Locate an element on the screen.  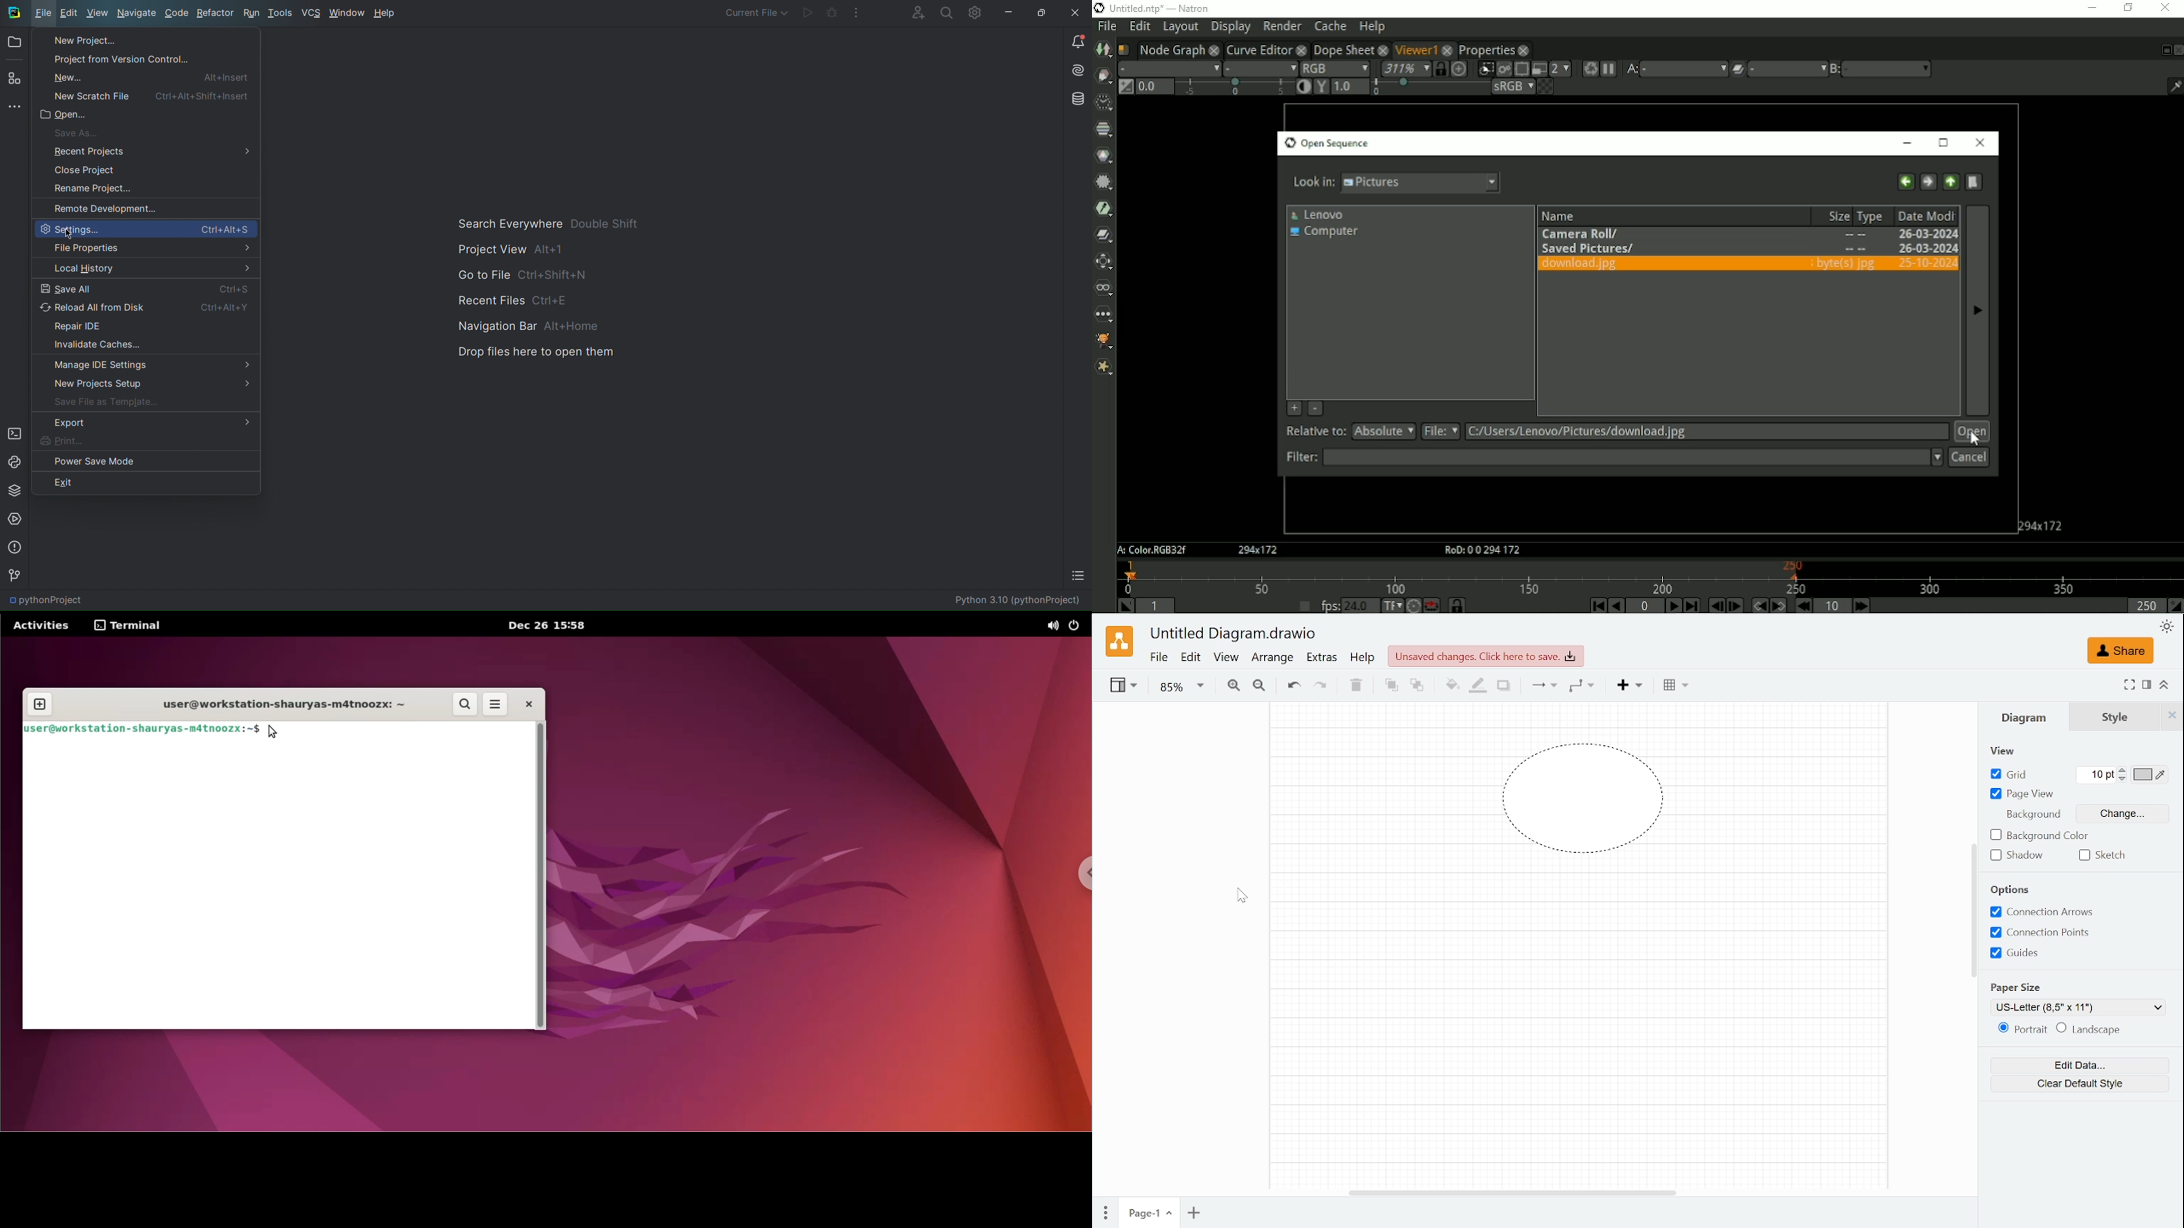
Page view is located at coordinates (2022, 795).